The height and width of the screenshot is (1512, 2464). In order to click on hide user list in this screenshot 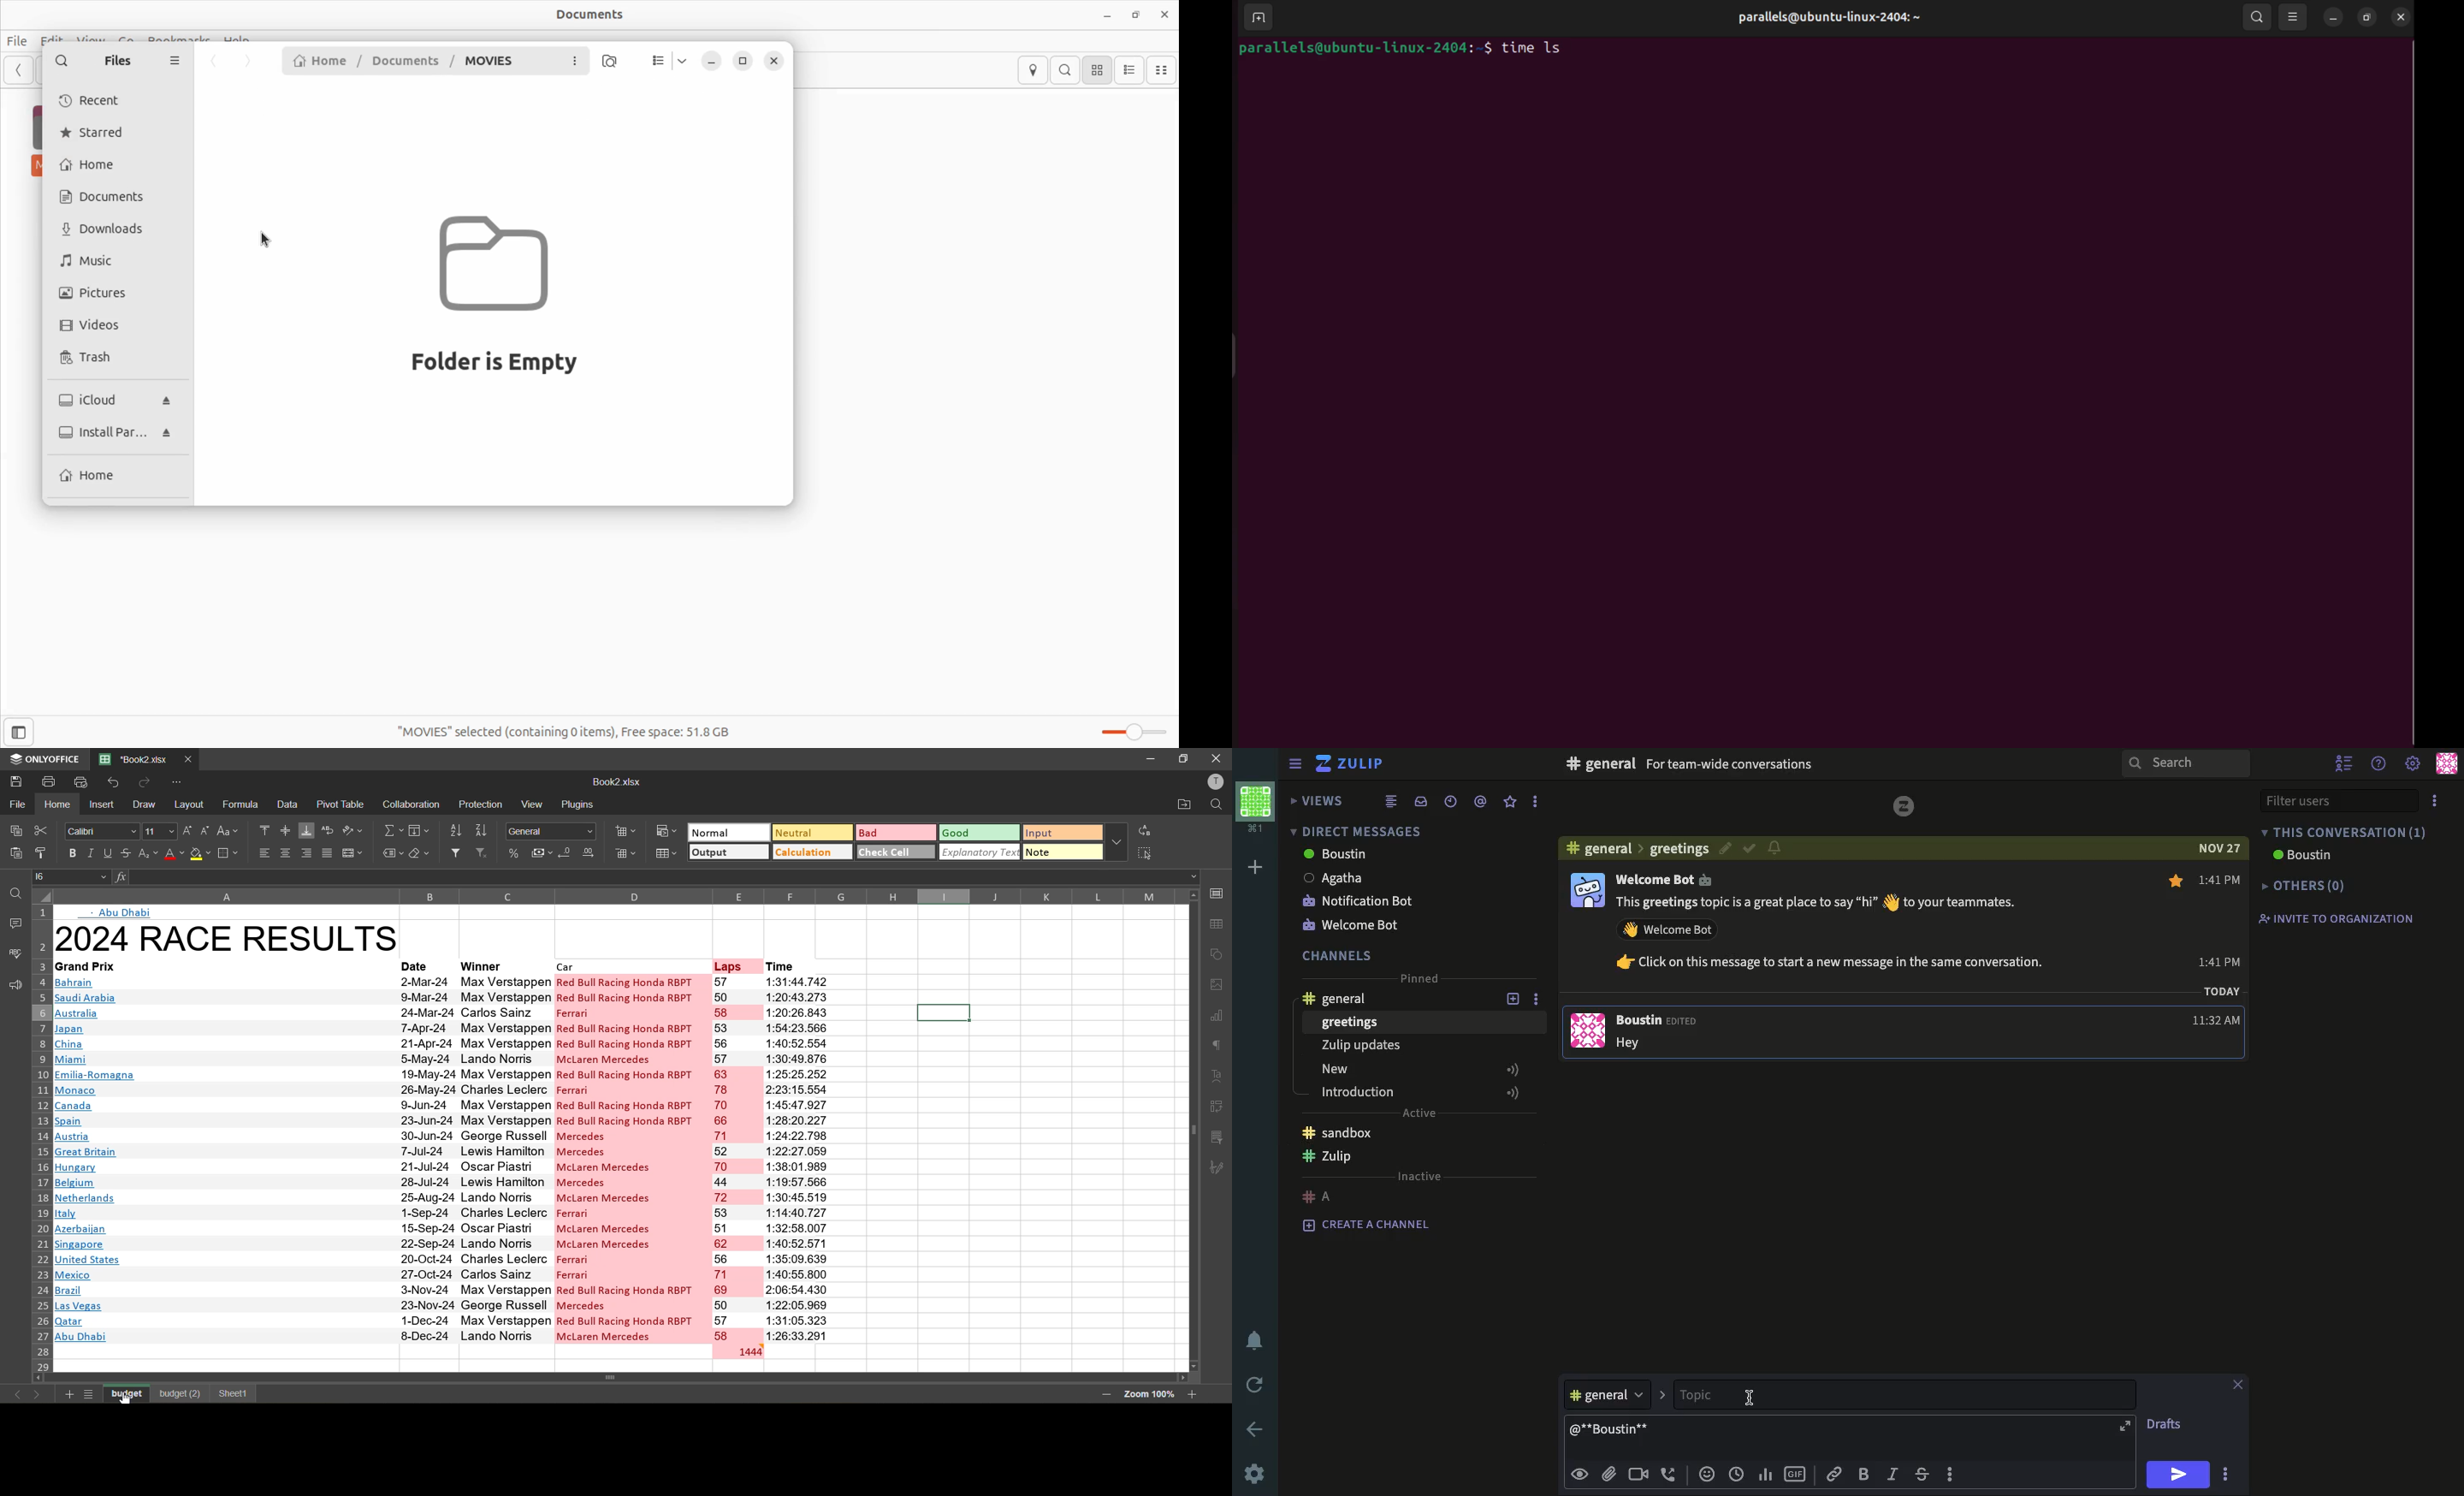, I will do `click(2344, 761)`.